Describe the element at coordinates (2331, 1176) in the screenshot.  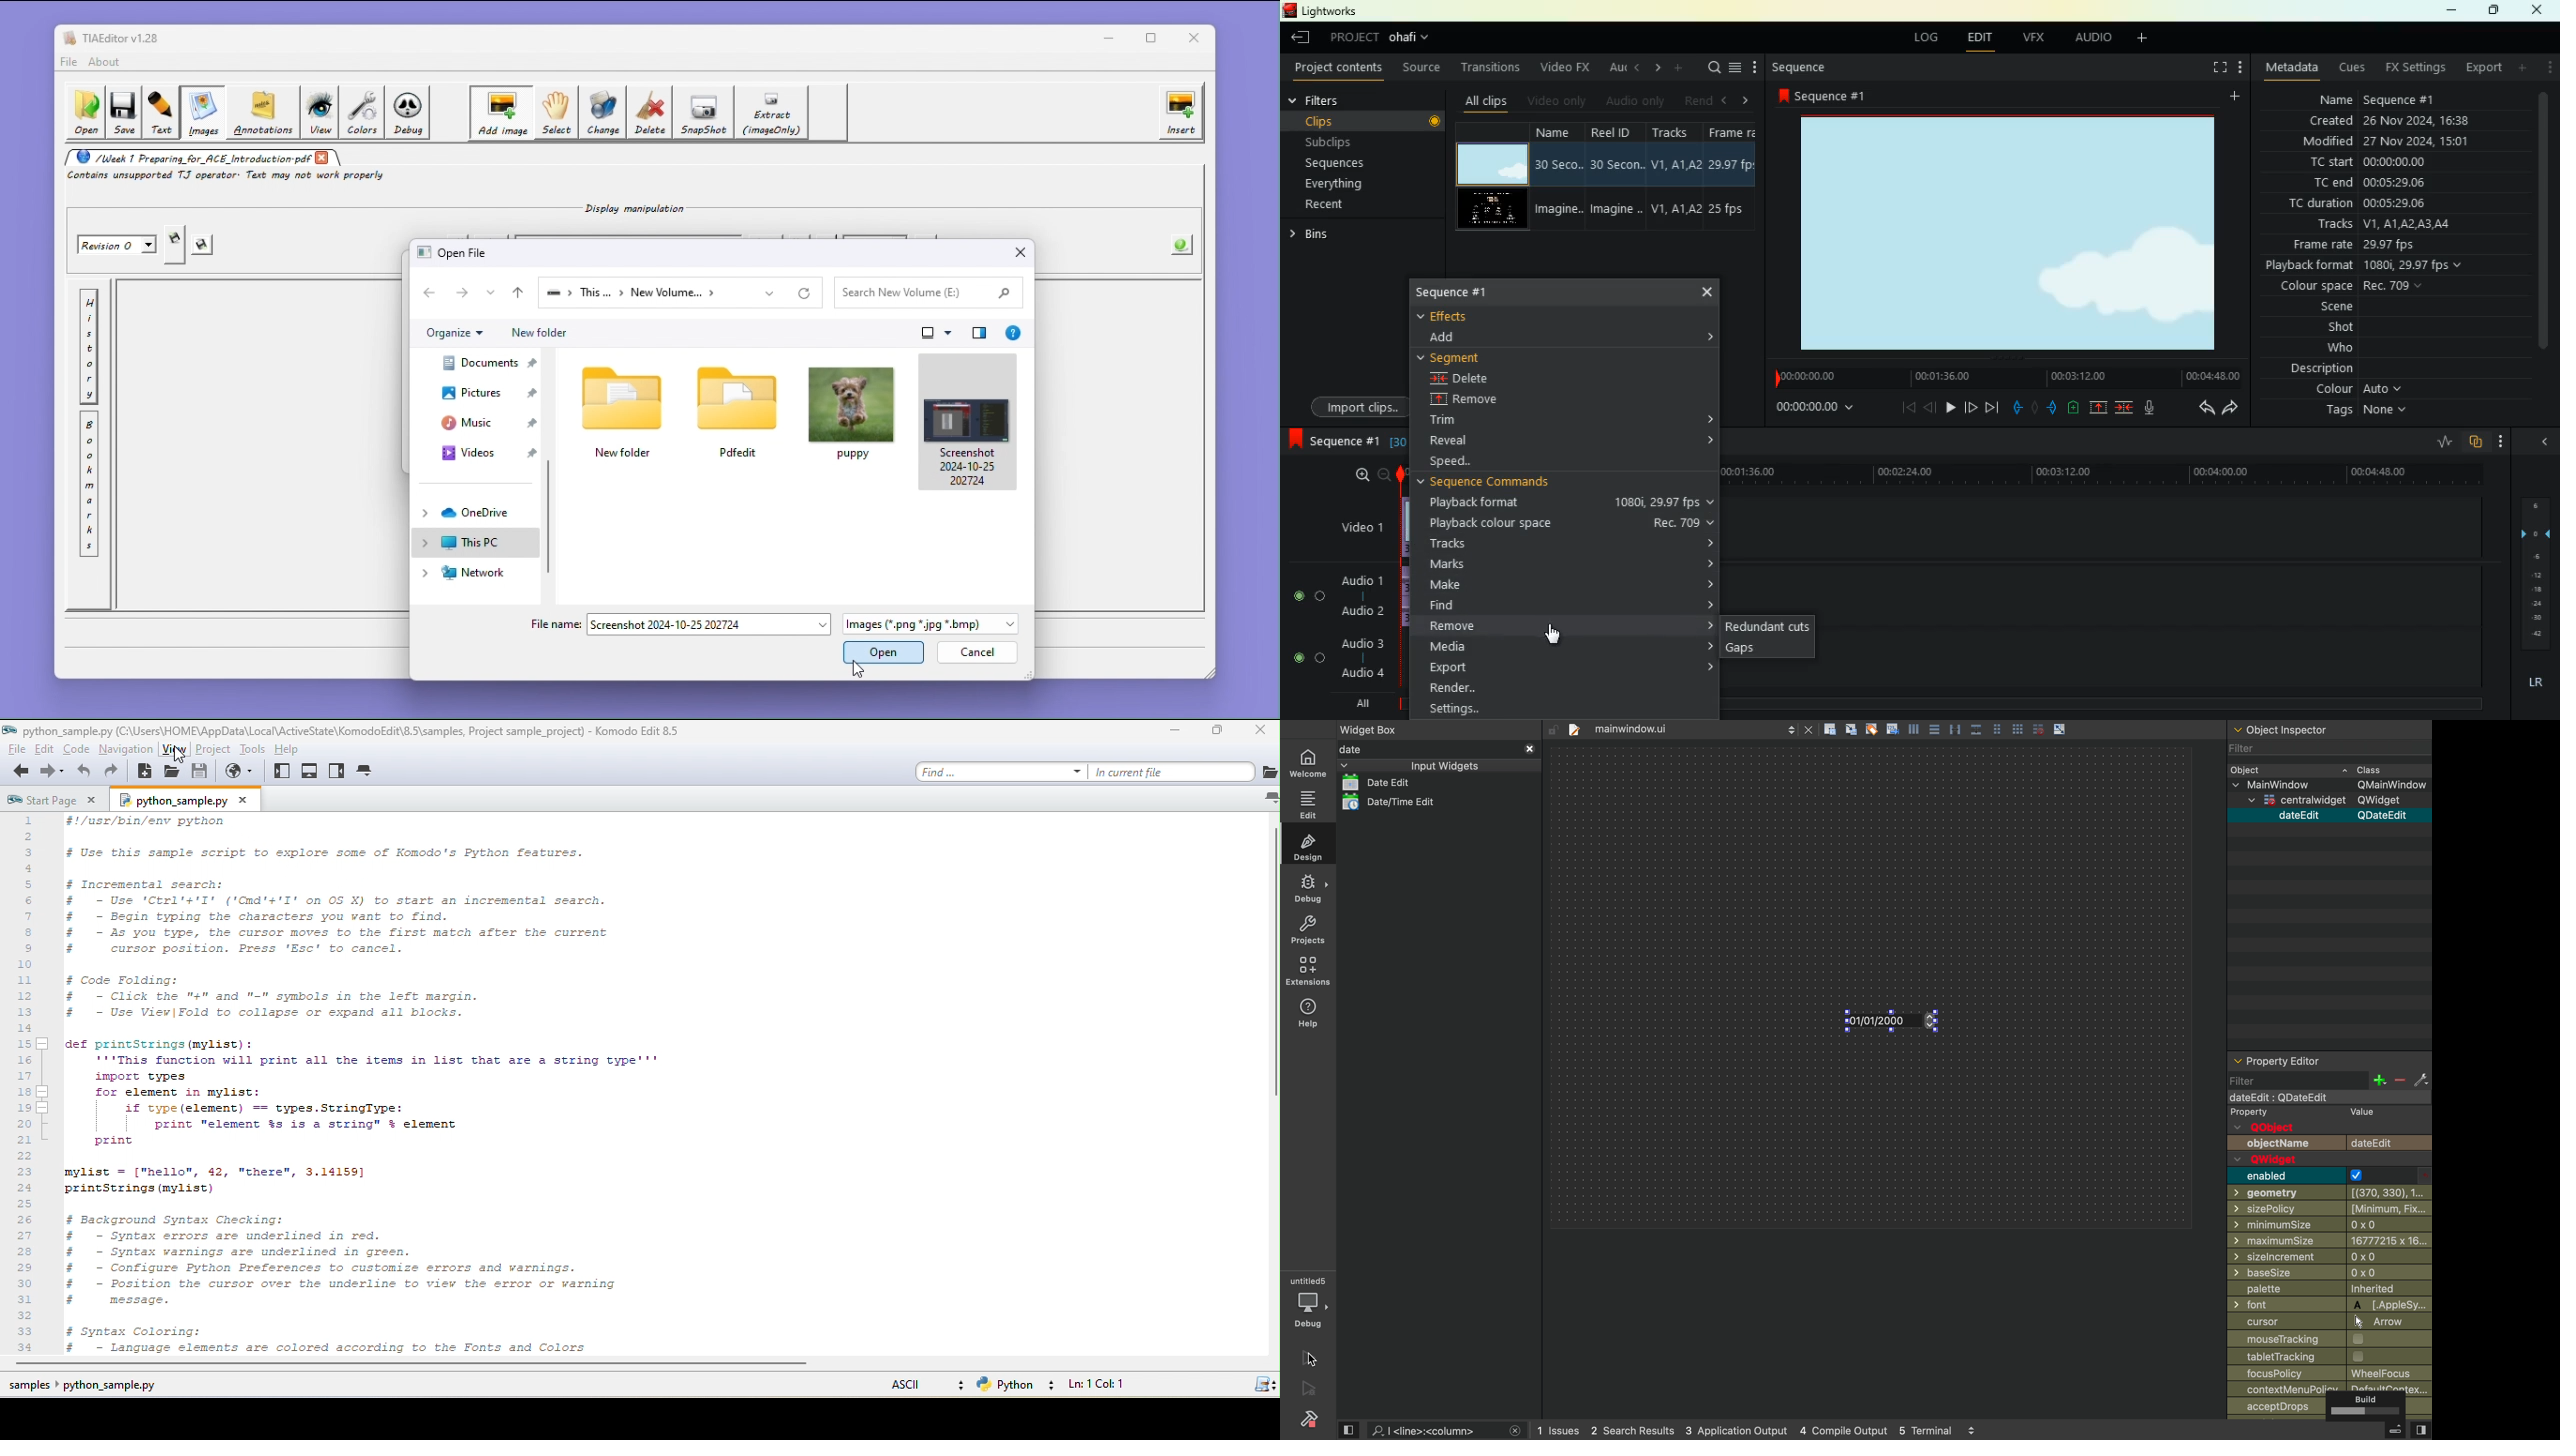
I see `enabled` at that location.